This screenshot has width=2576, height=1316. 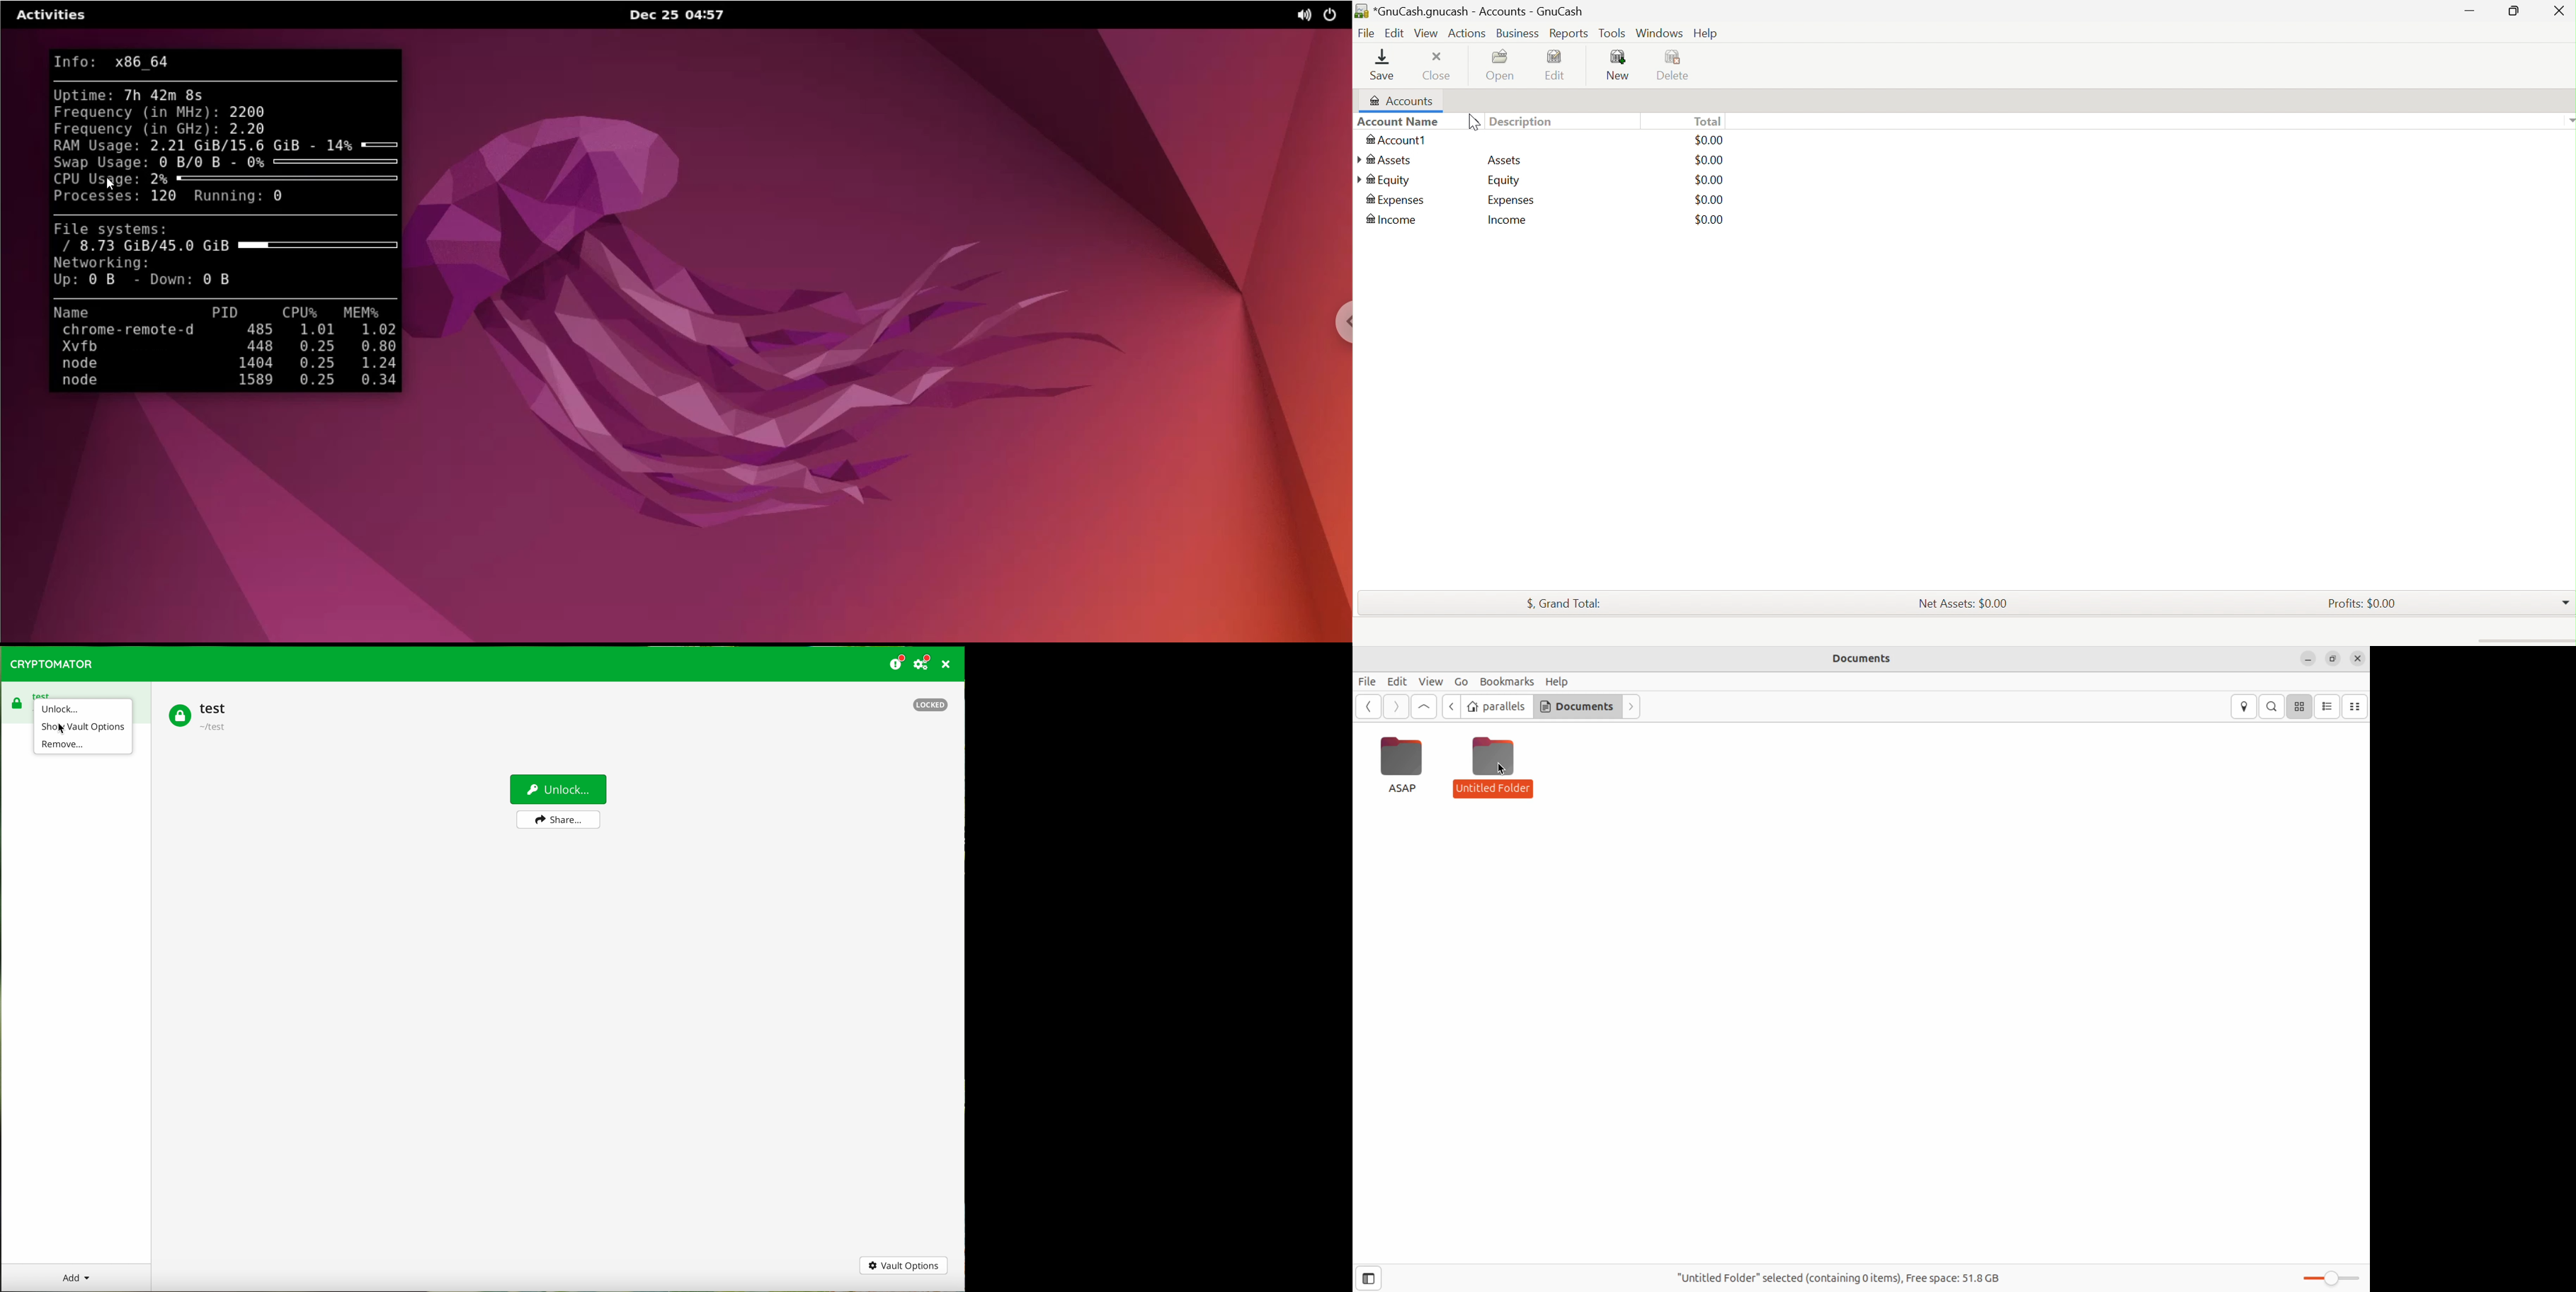 What do you see at coordinates (1518, 34) in the screenshot?
I see `Business` at bounding box center [1518, 34].